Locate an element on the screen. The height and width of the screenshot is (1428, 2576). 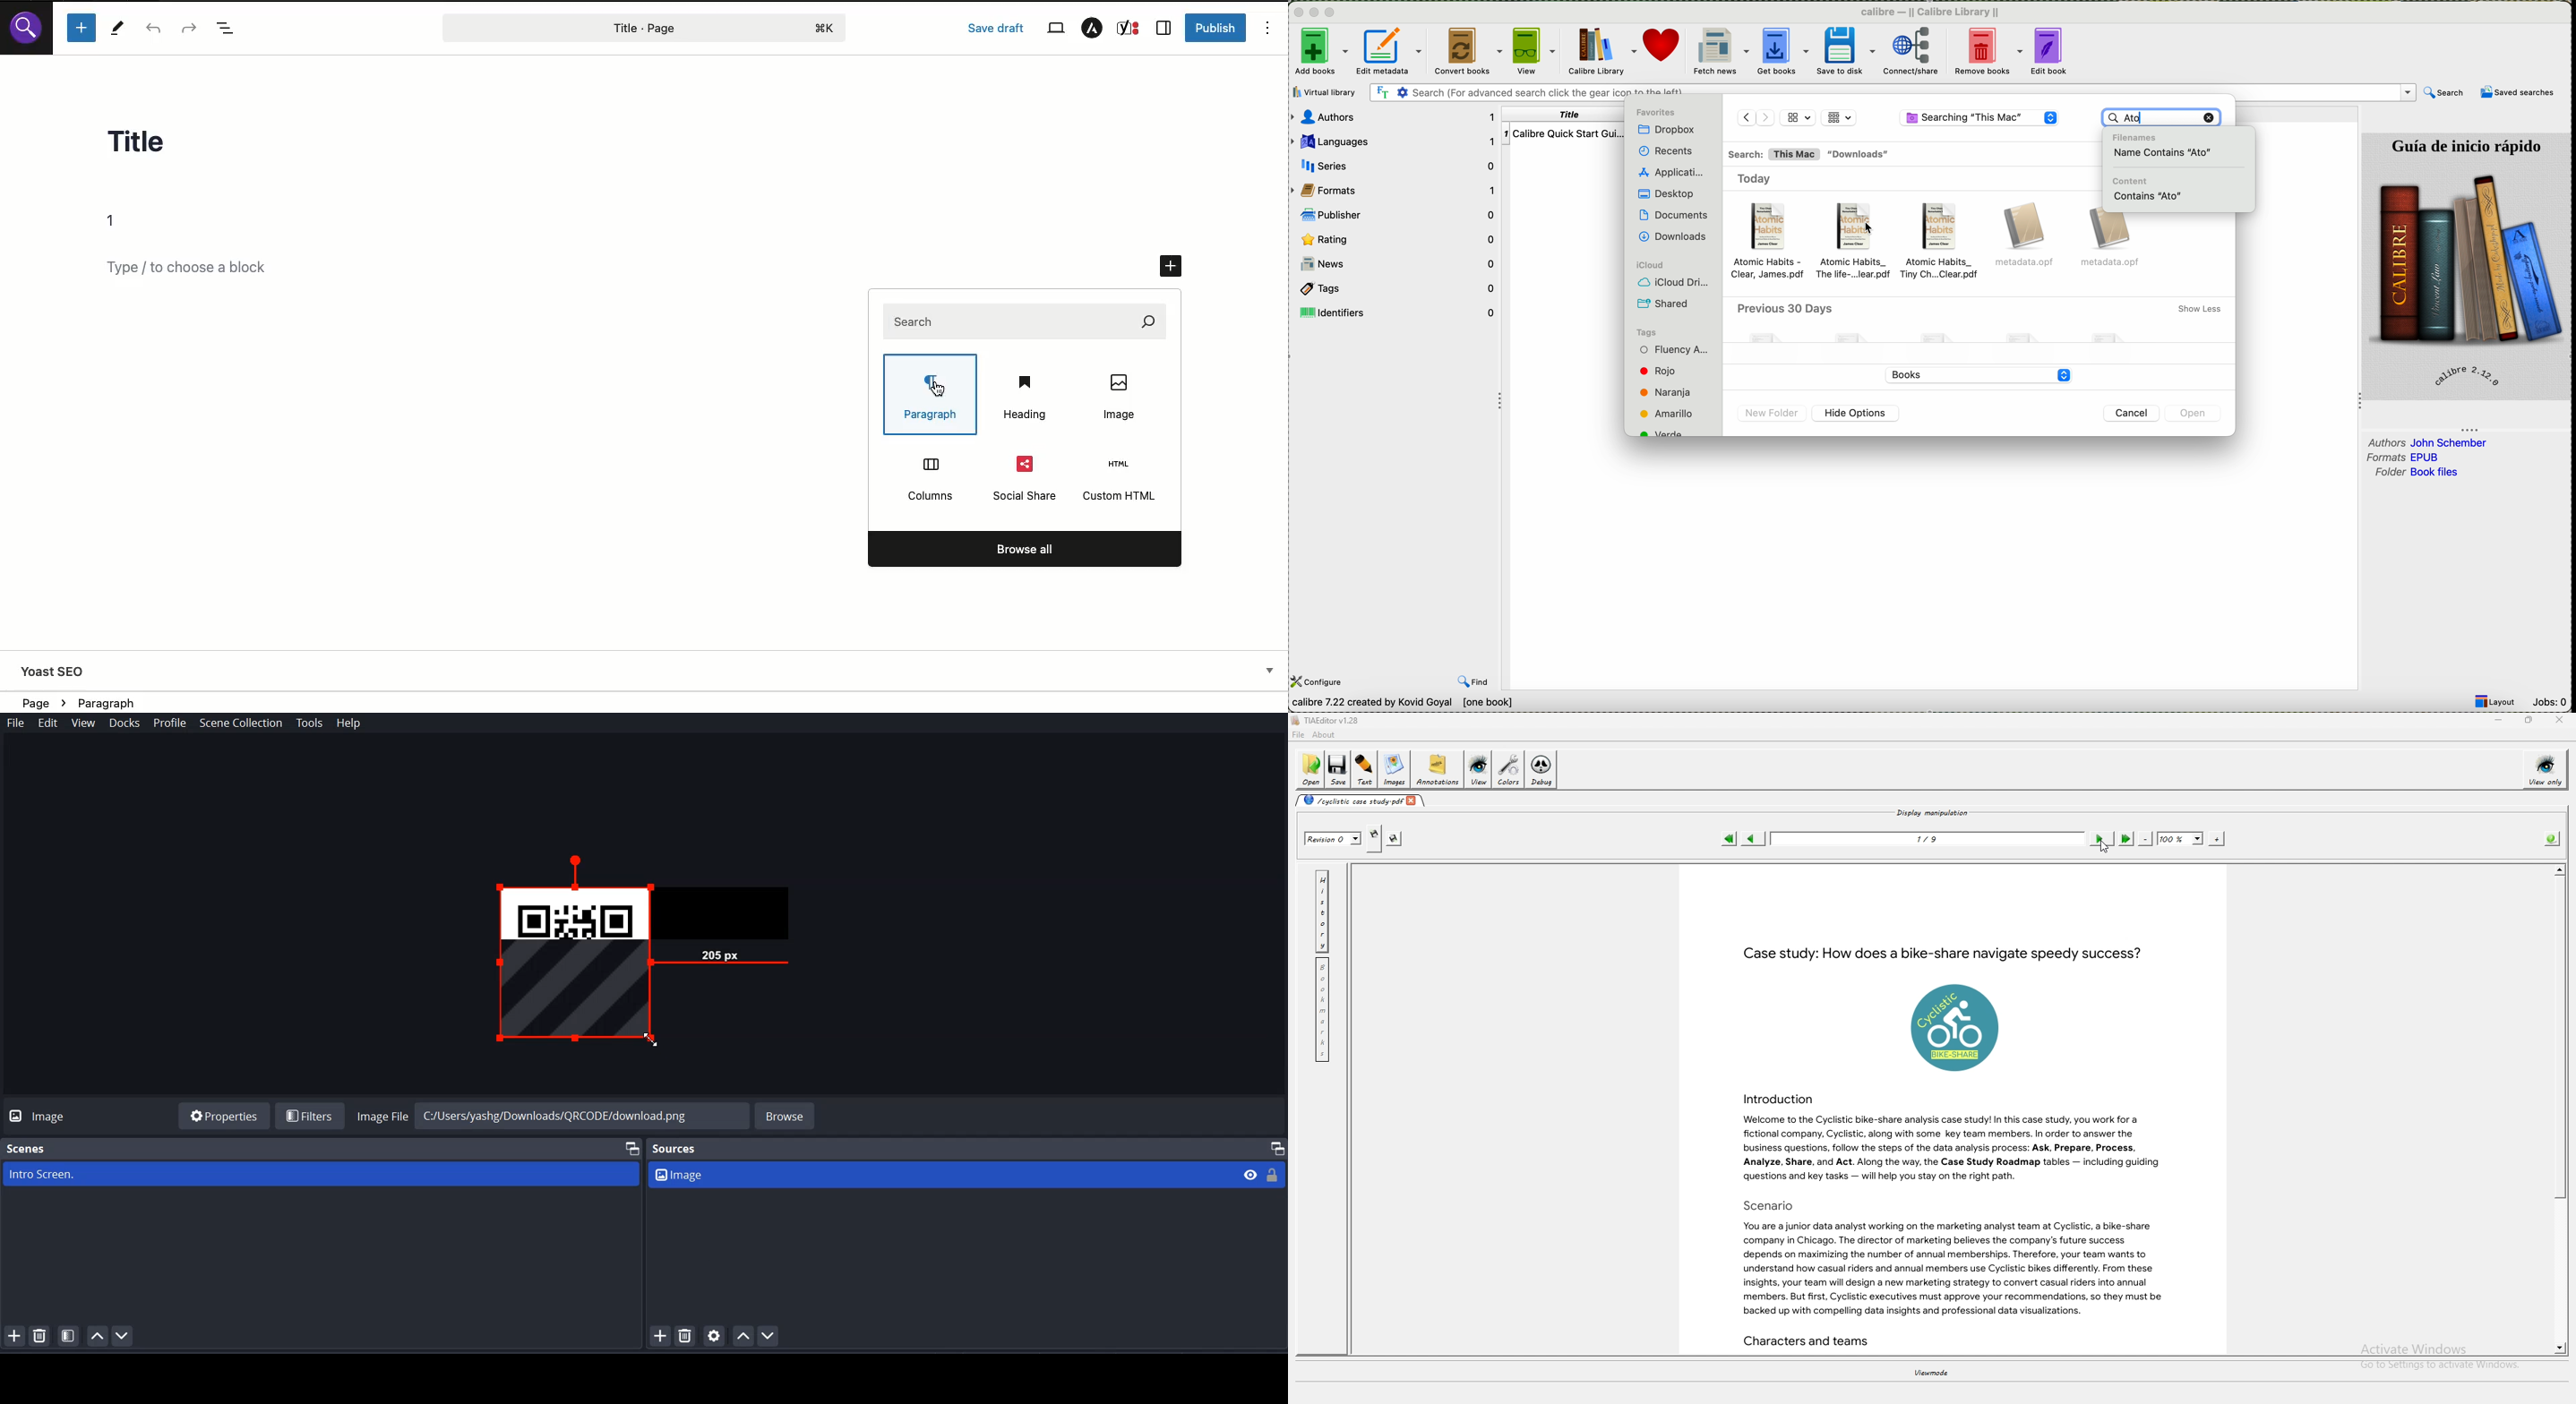
file is located at coordinates (1943, 243).